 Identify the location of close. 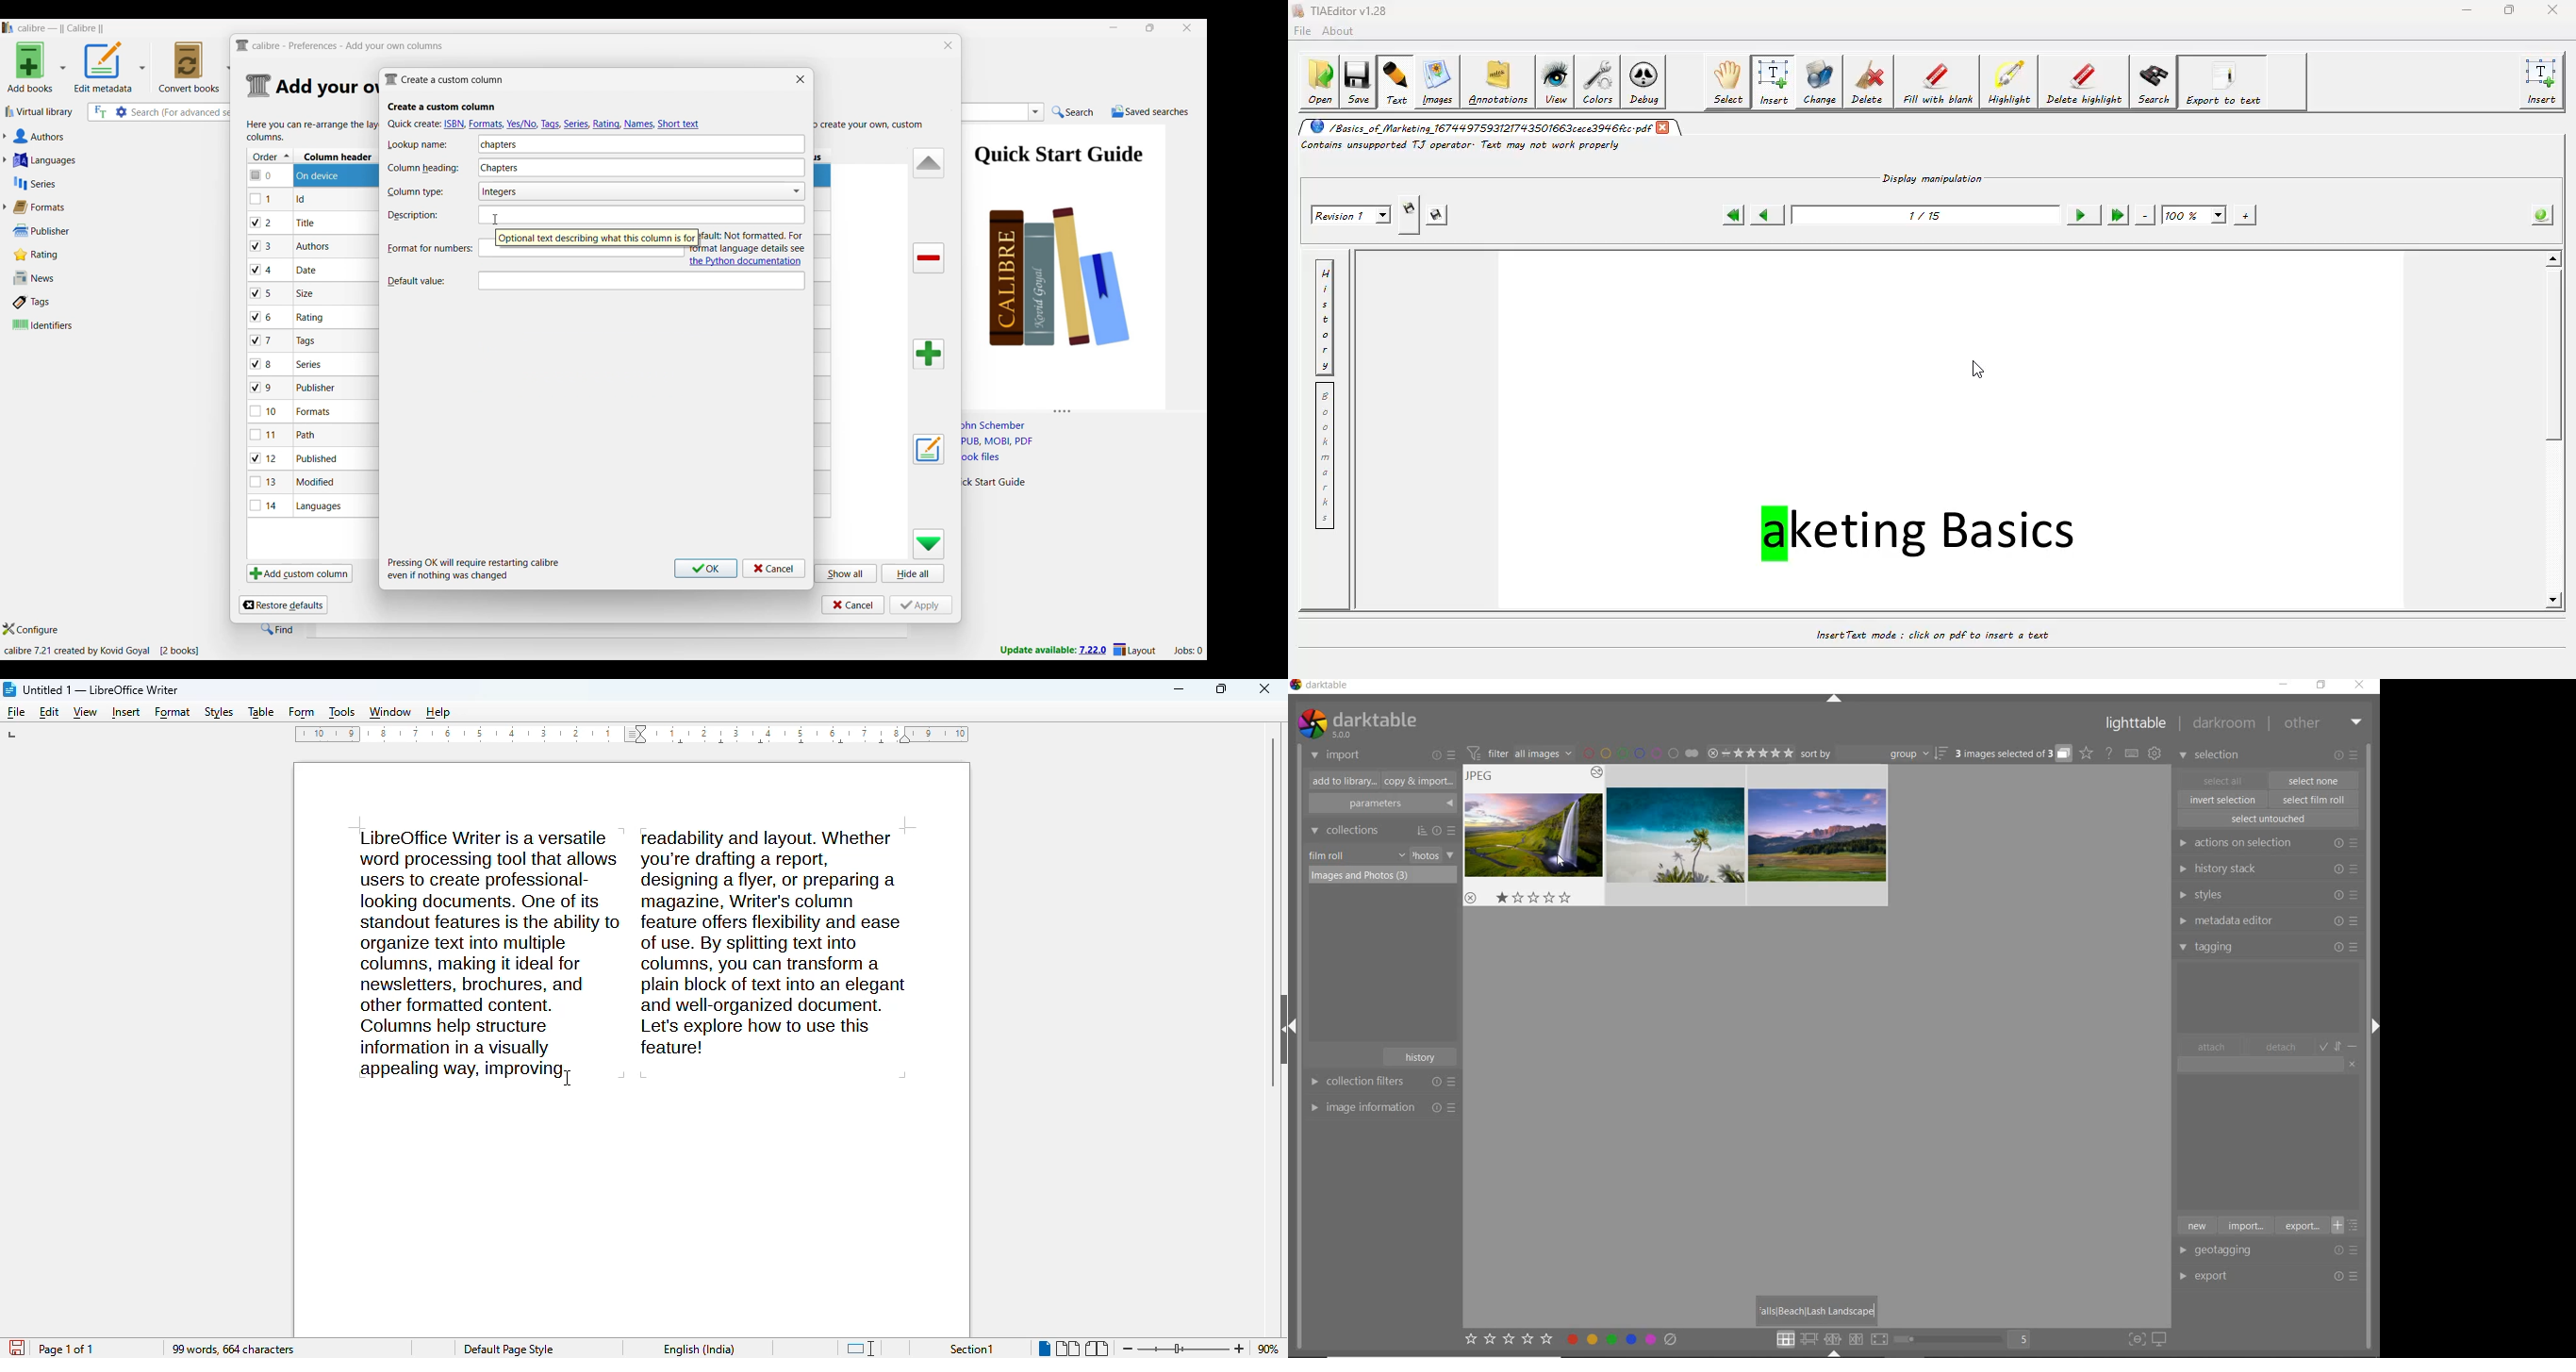
(2362, 686).